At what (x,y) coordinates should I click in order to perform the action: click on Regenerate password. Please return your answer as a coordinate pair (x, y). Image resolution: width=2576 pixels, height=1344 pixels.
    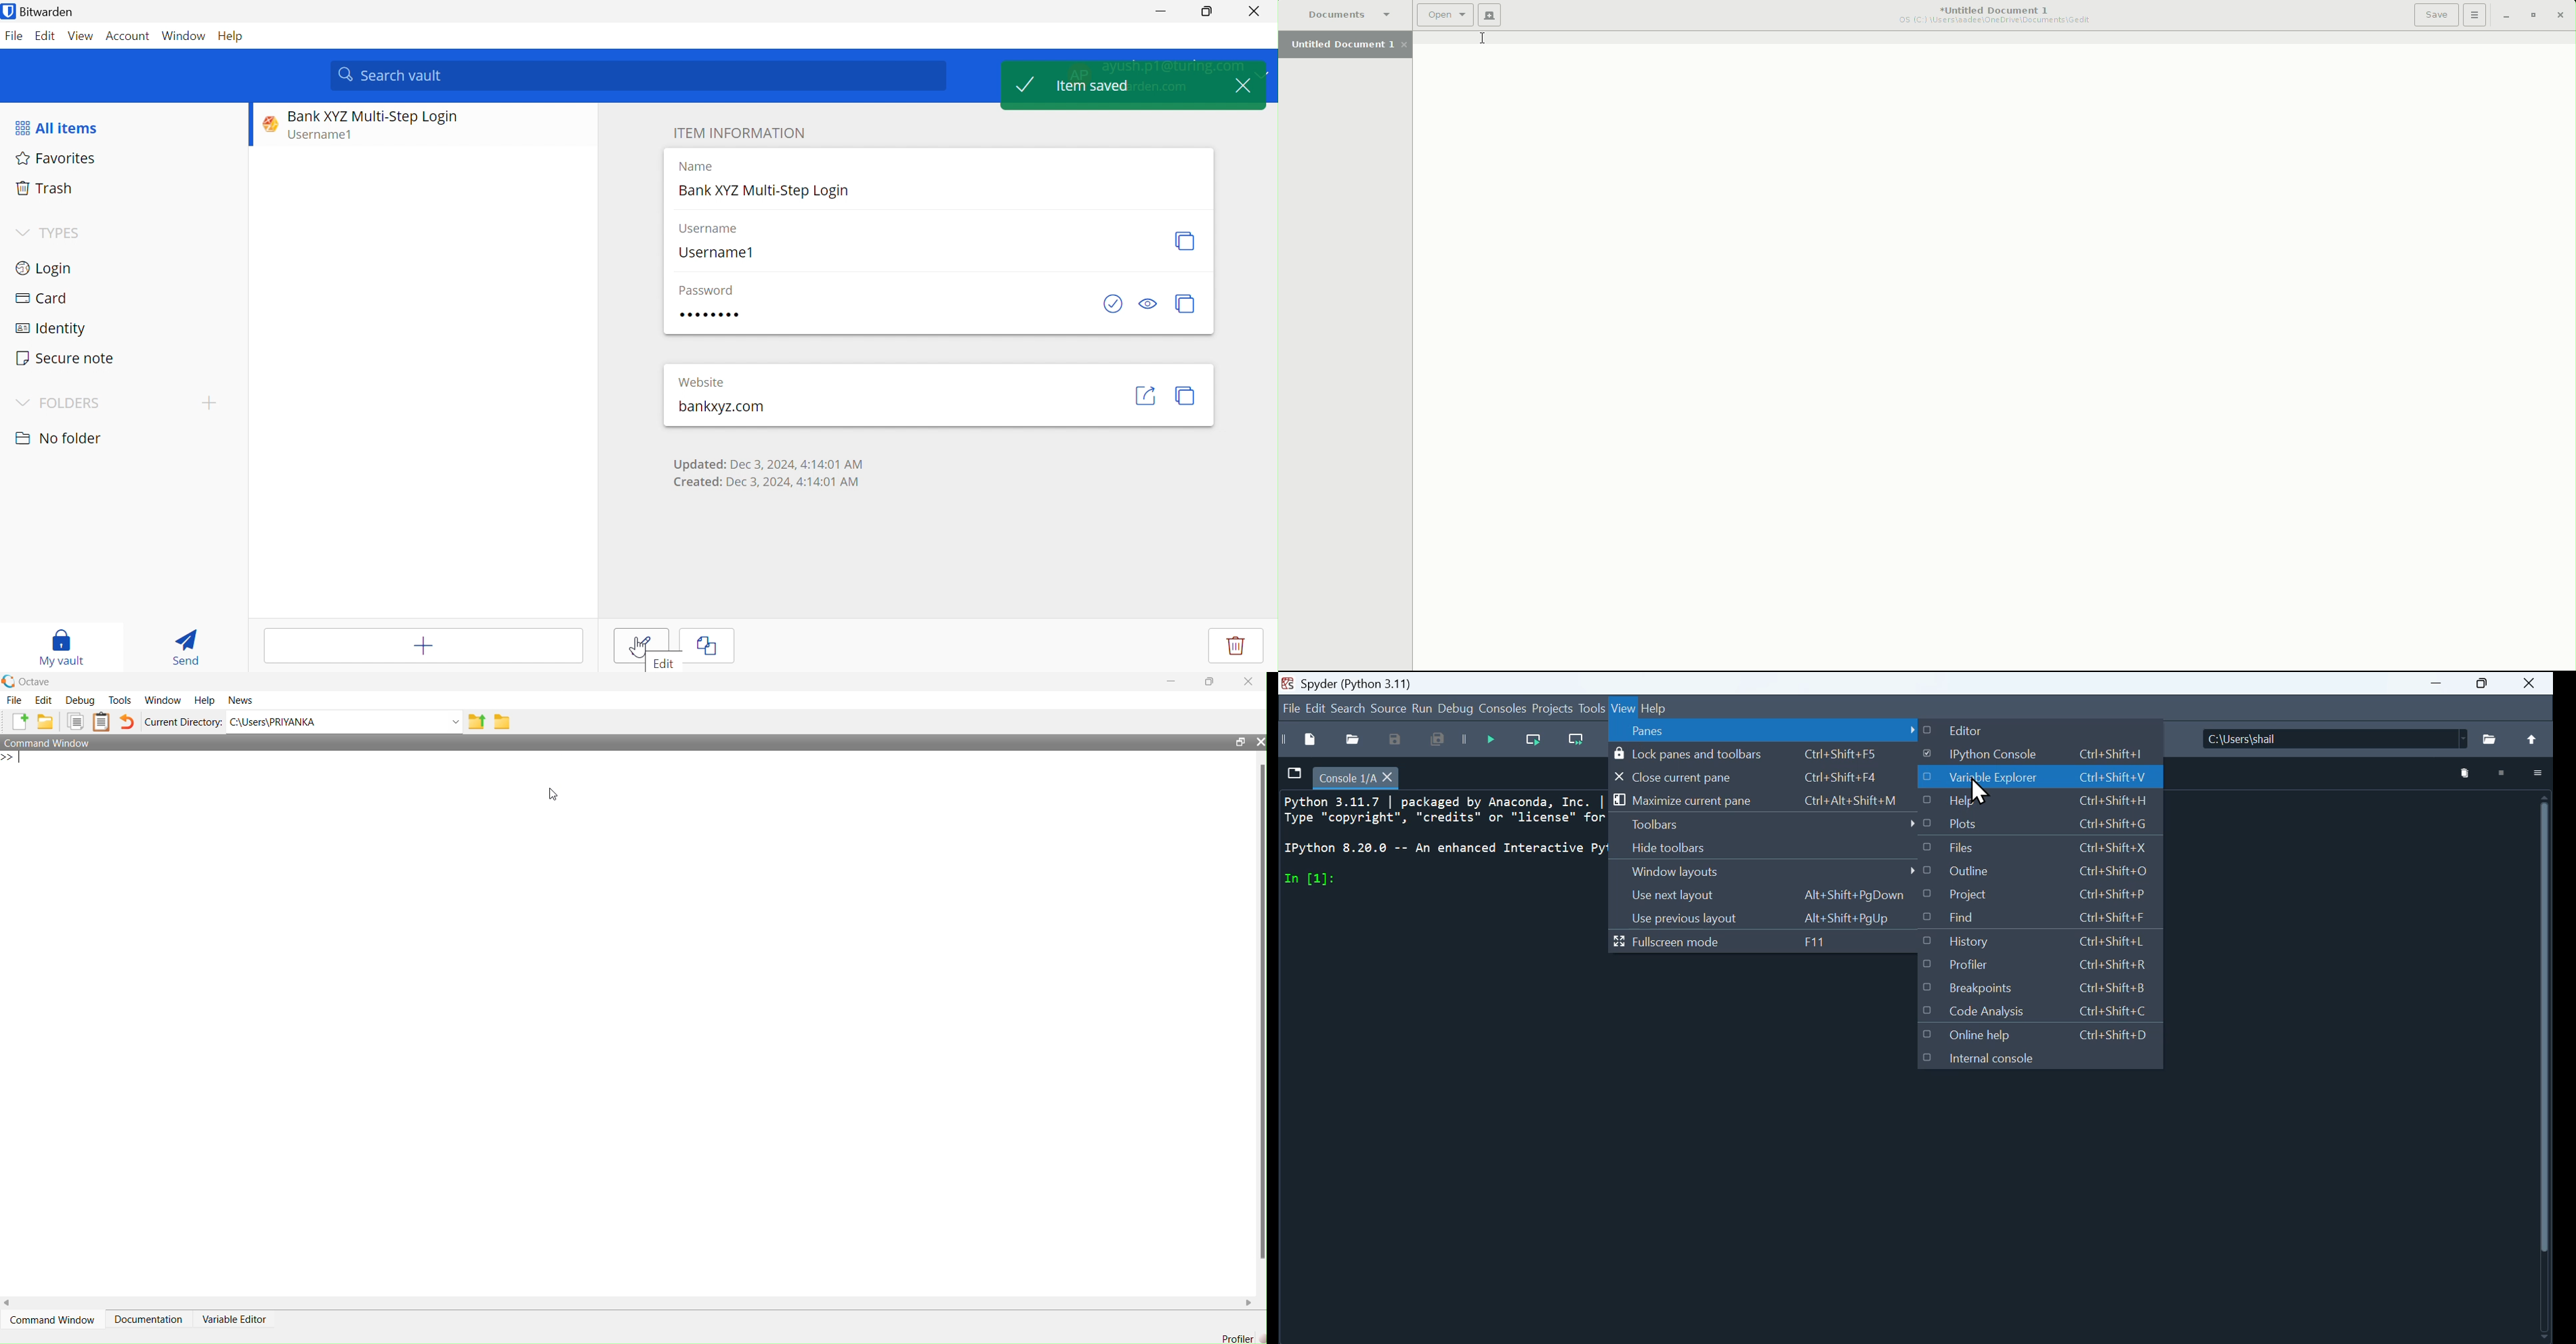
    Looking at the image, I should click on (1185, 305).